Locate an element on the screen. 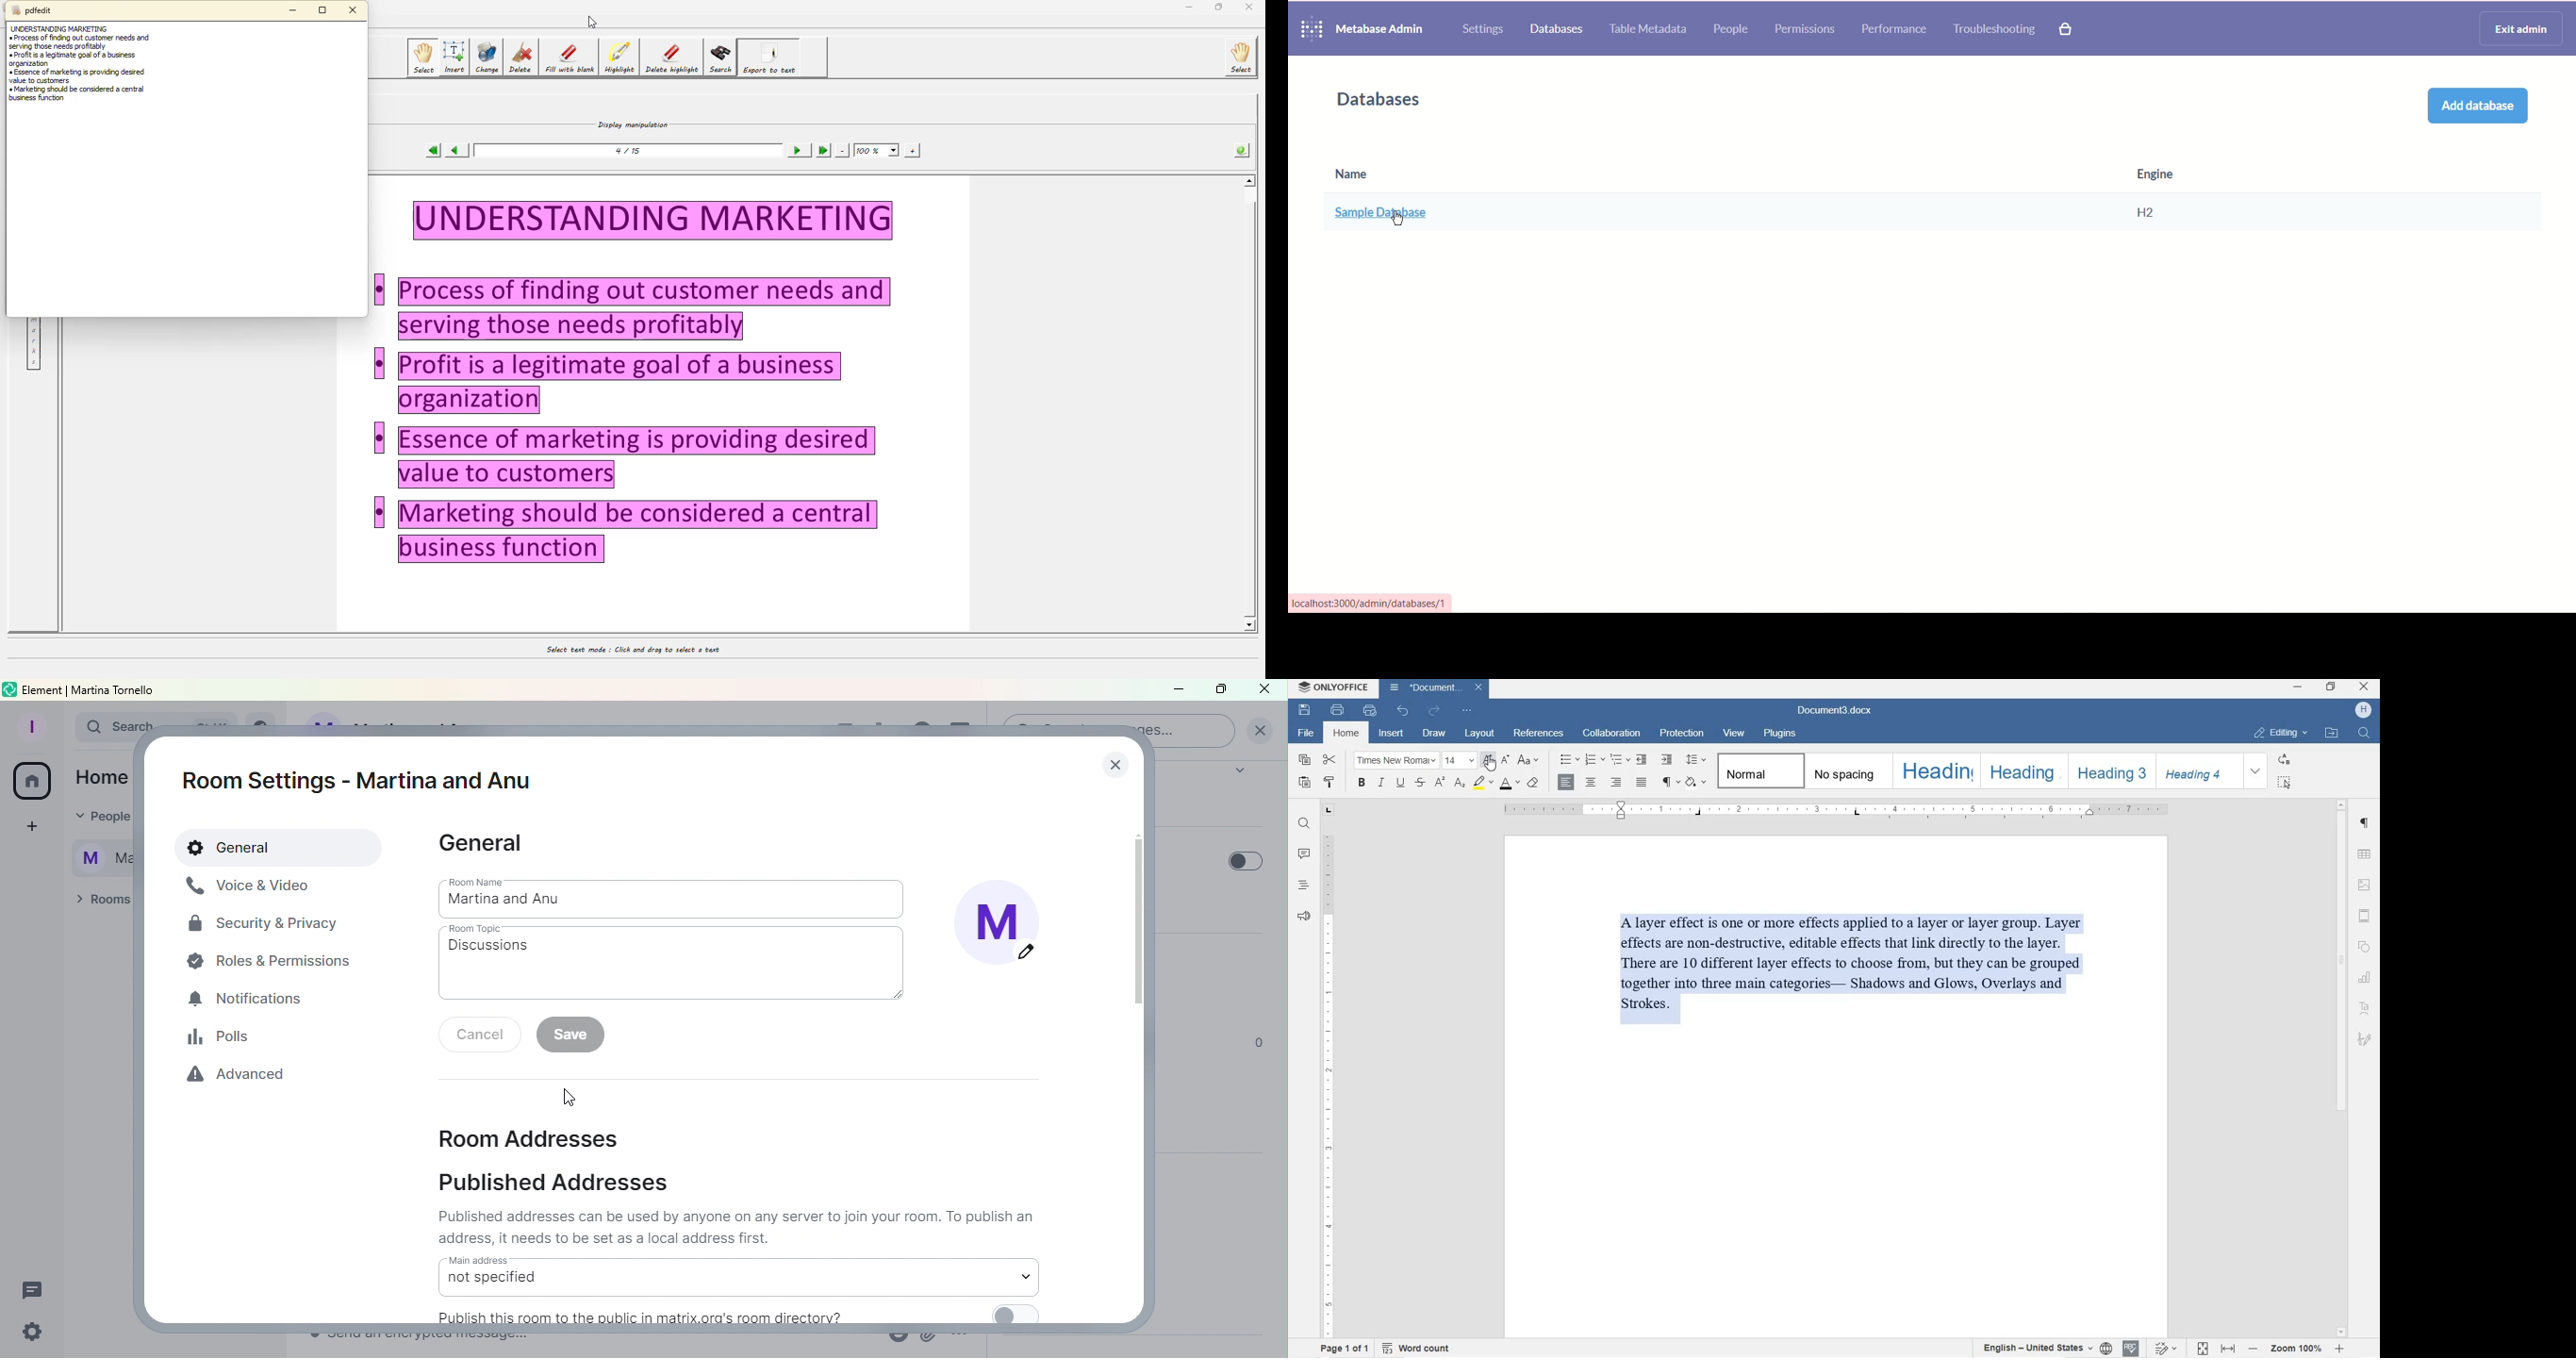 Image resolution: width=2576 pixels, height=1372 pixels. EDITING is located at coordinates (2284, 733).